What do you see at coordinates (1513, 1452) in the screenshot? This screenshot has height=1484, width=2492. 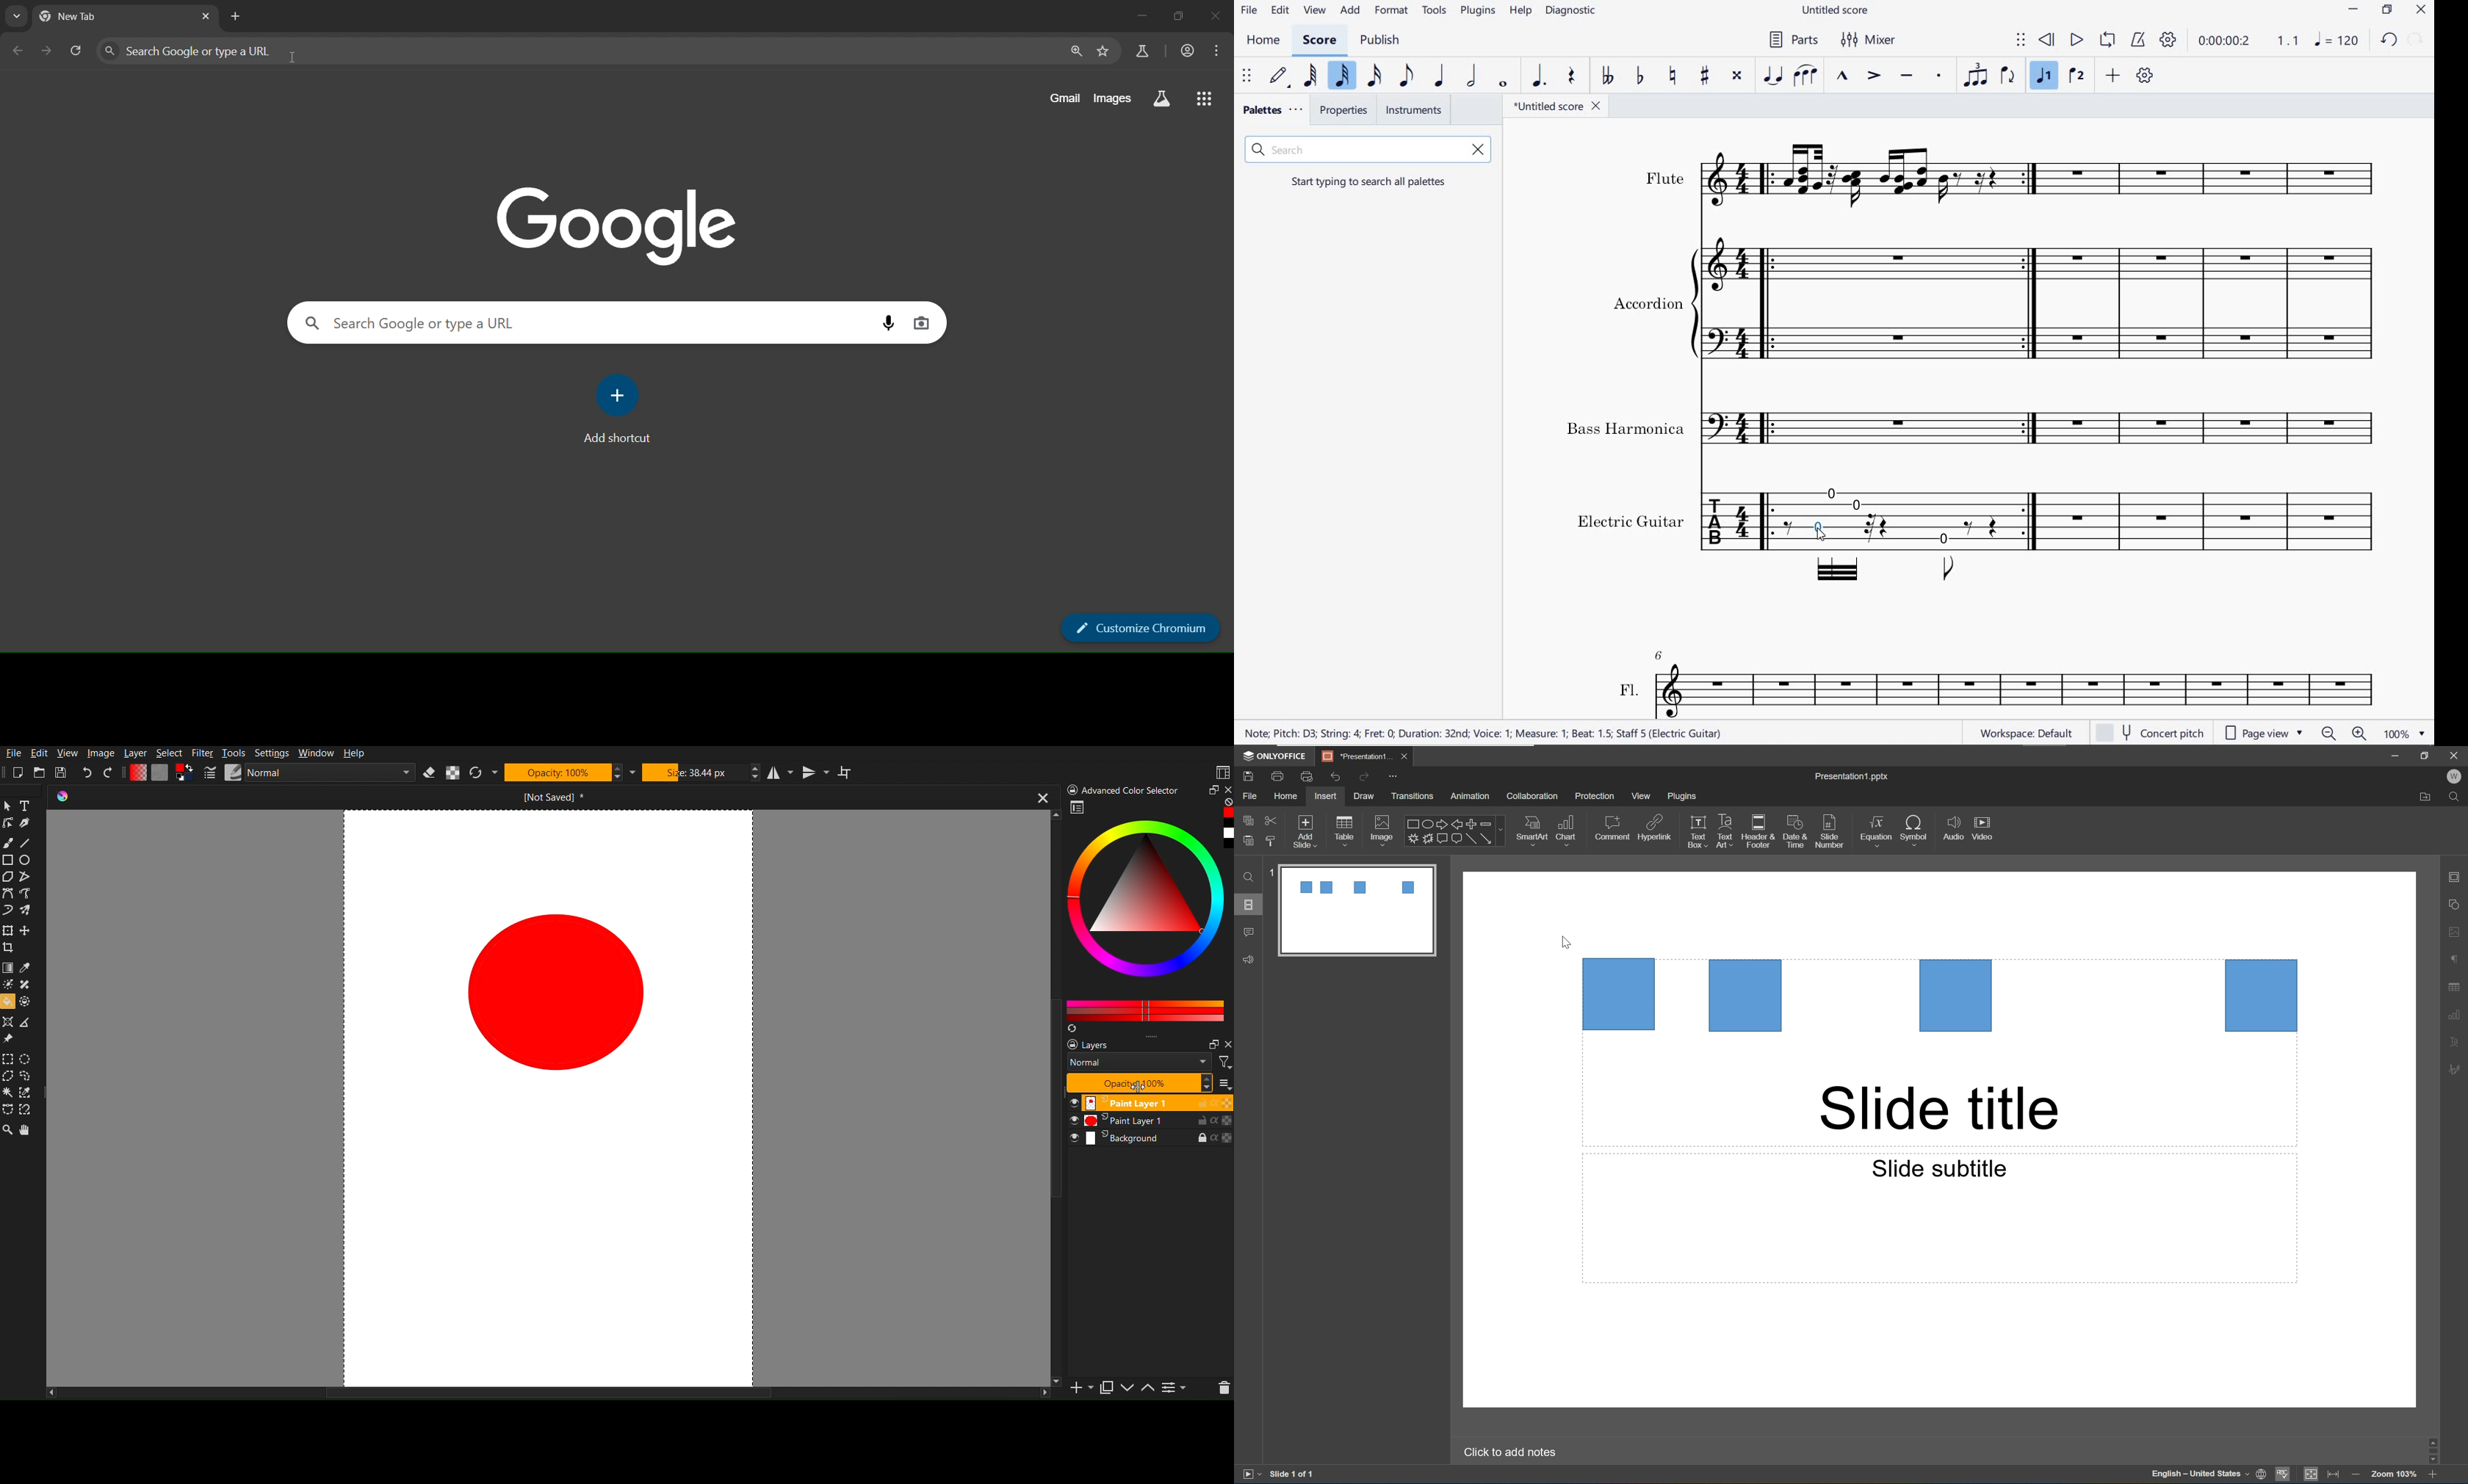 I see `Click to add notes` at bounding box center [1513, 1452].